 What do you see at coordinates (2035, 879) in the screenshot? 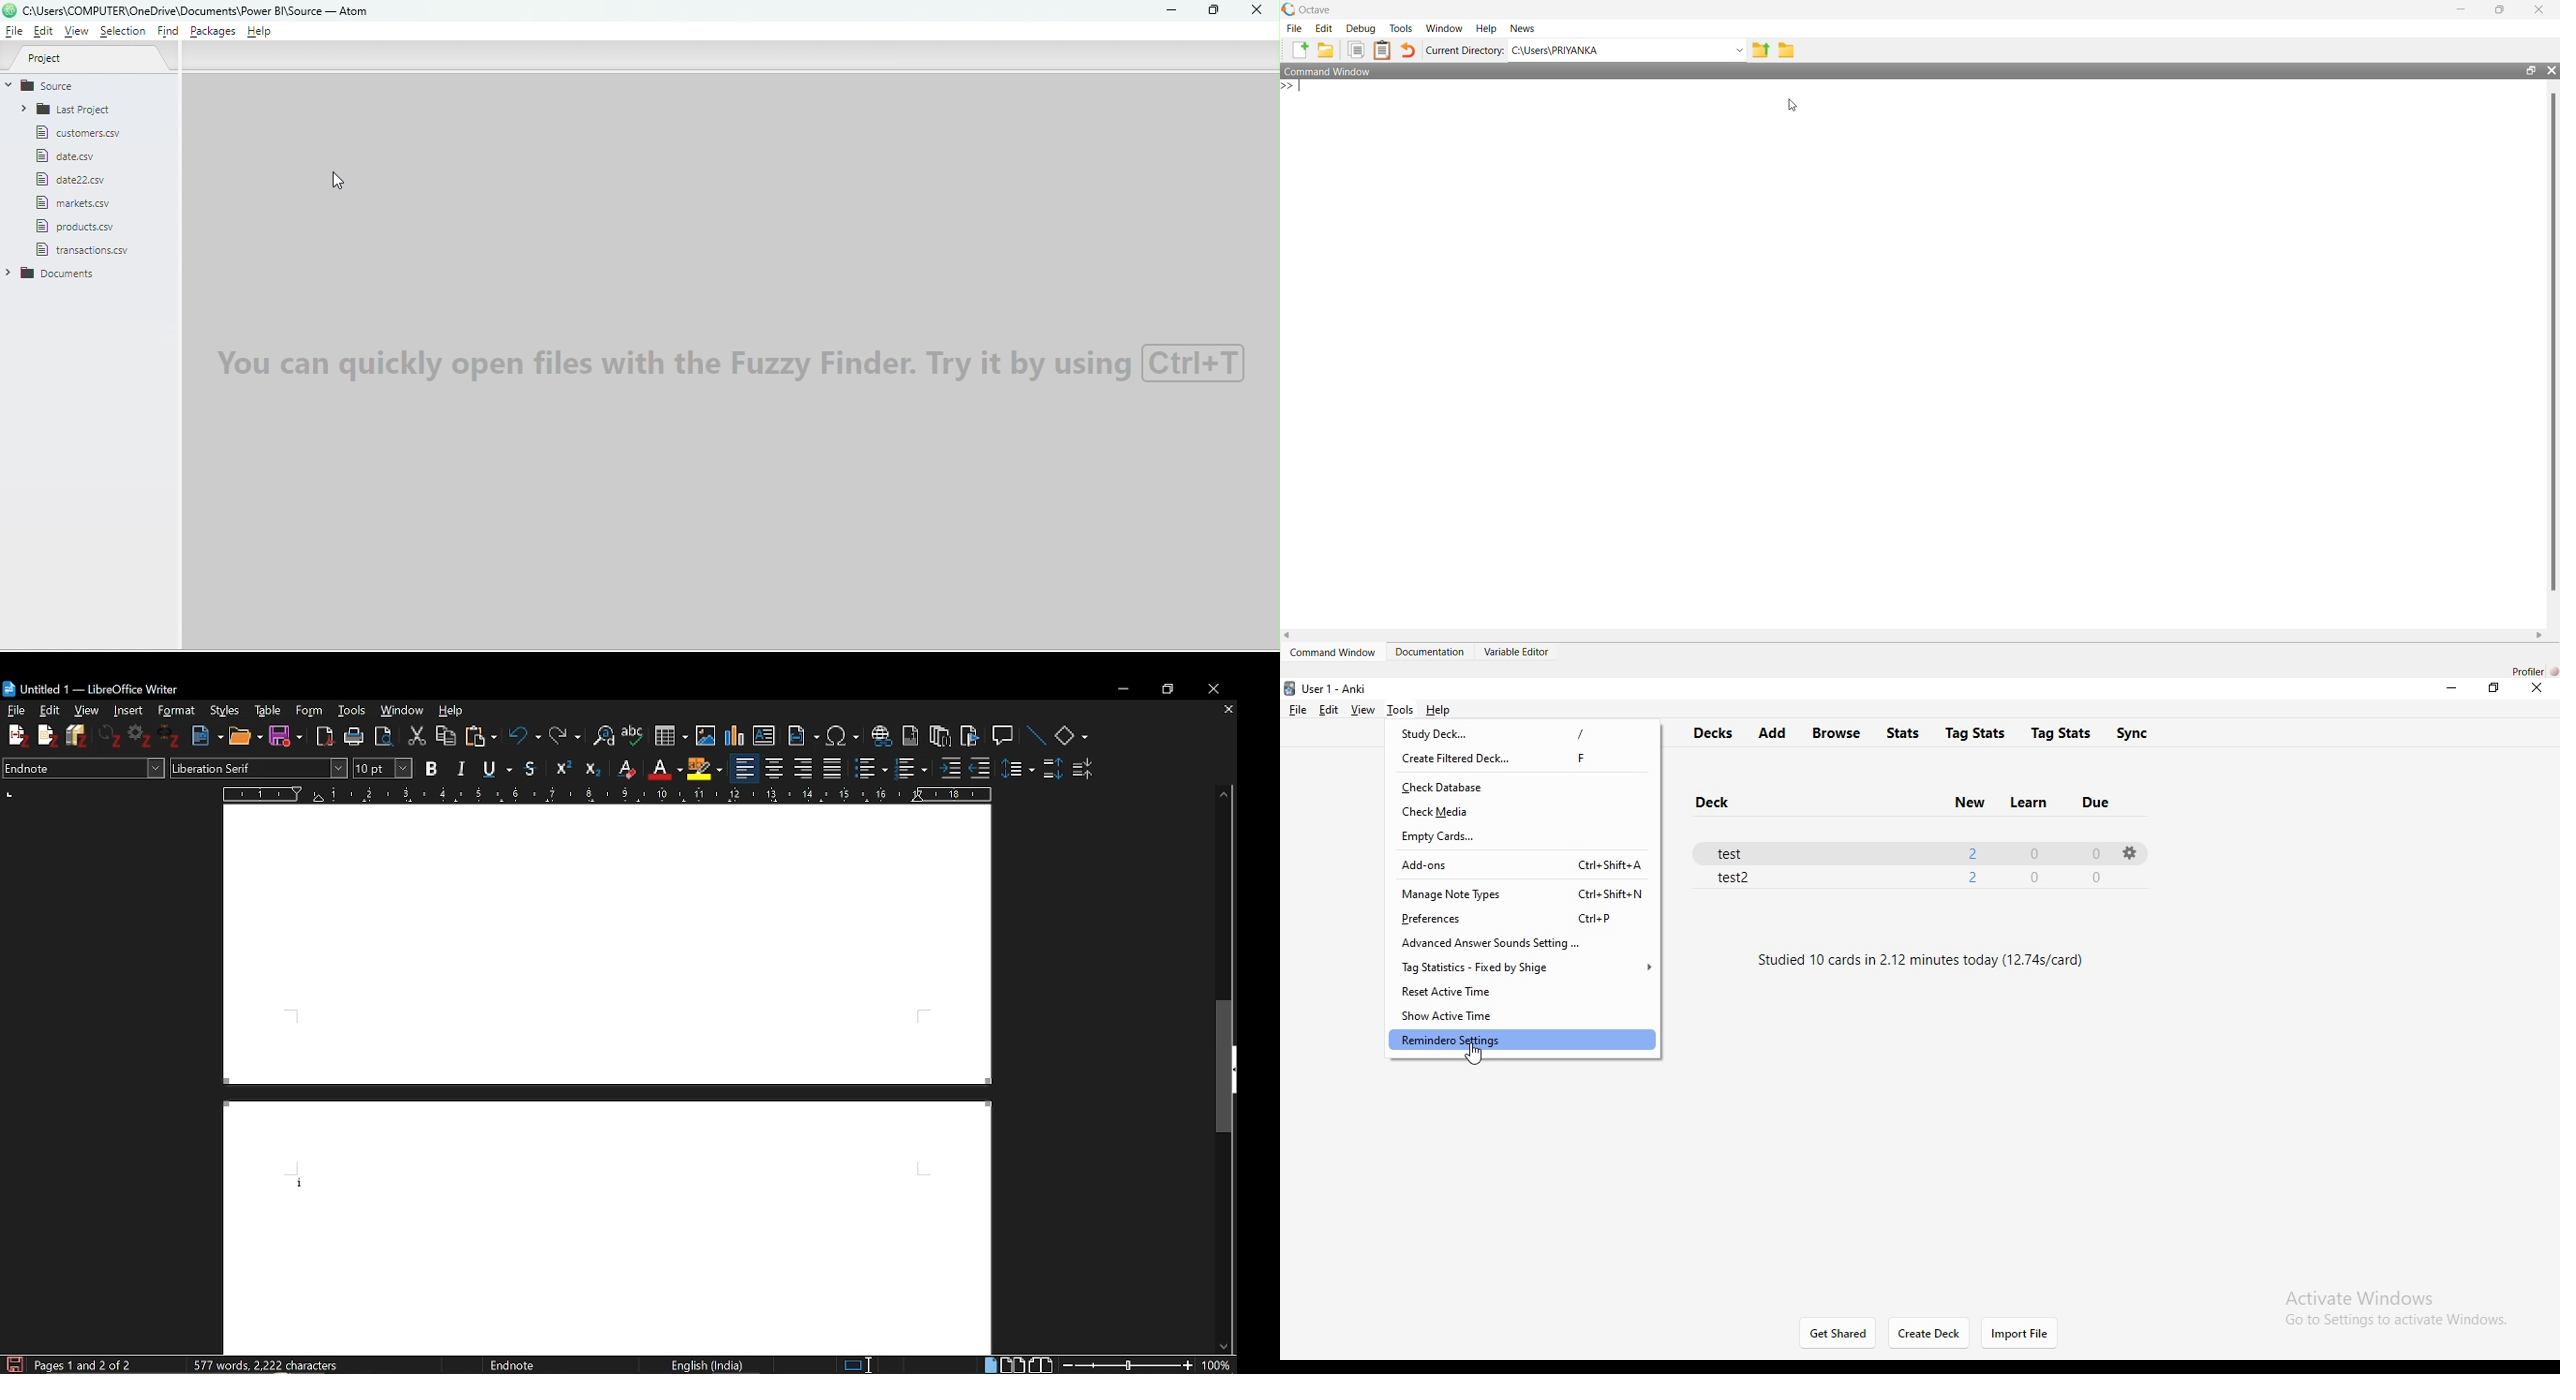
I see `0` at bounding box center [2035, 879].